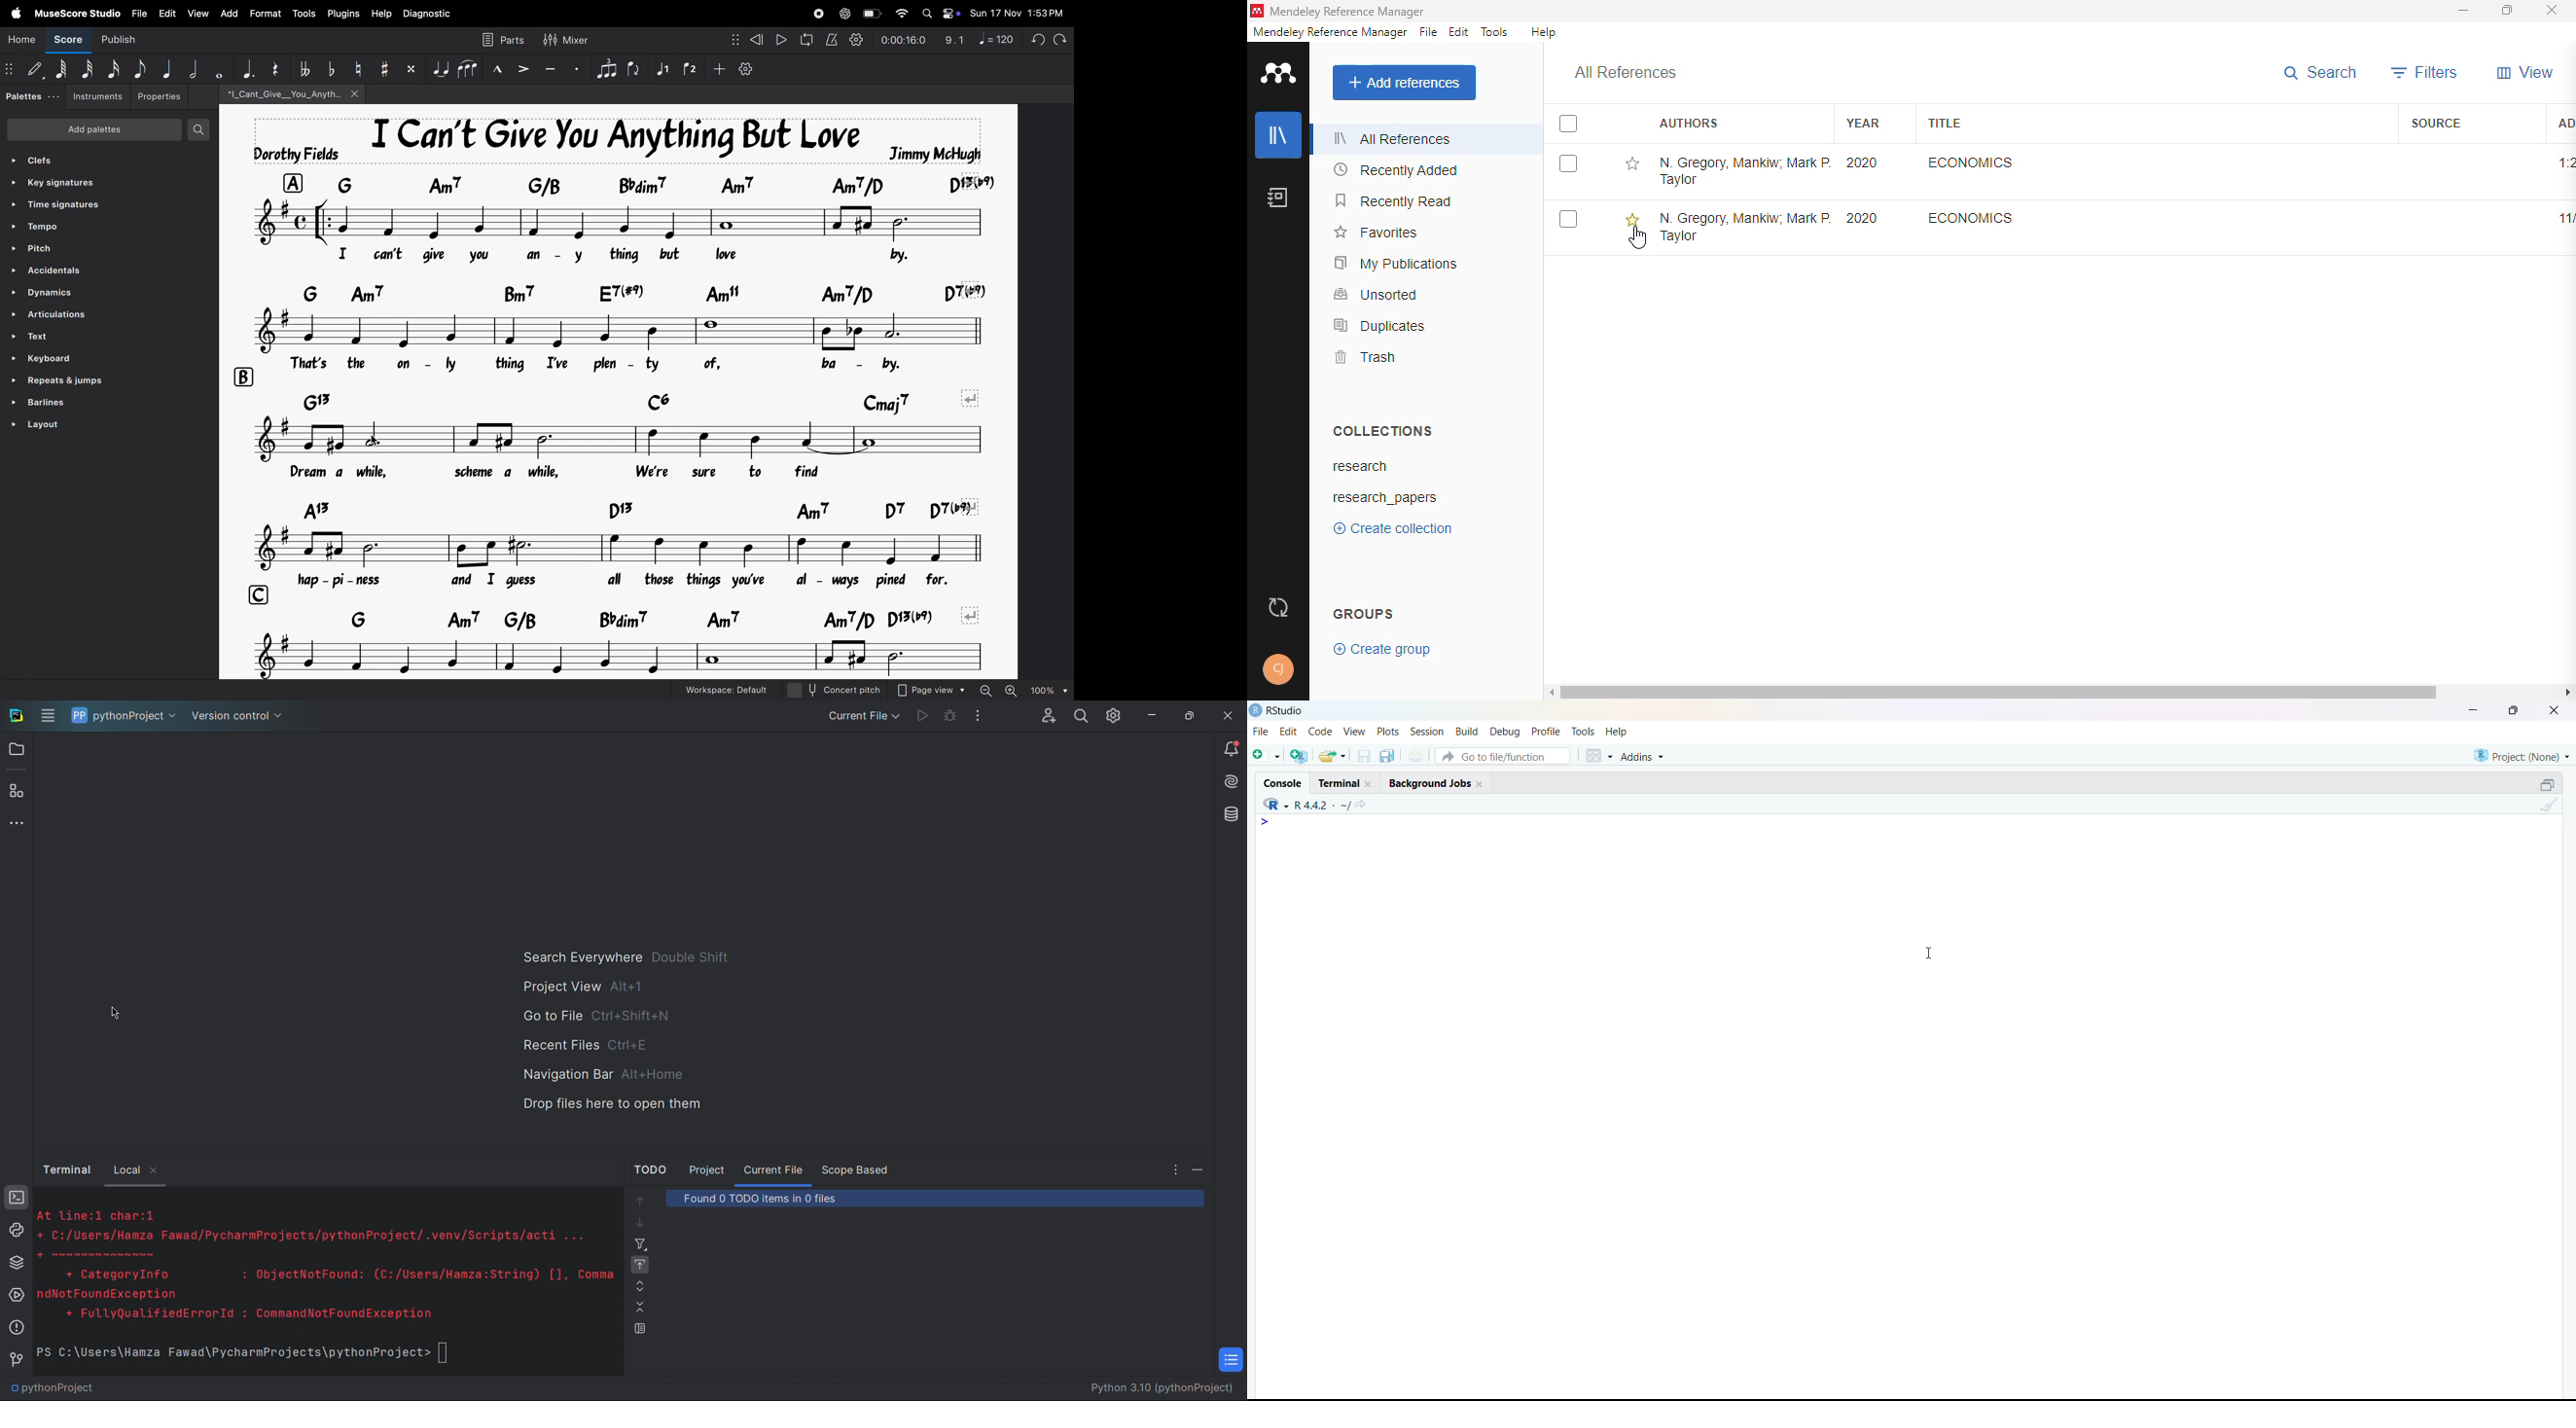  Describe the element at coordinates (304, 69) in the screenshot. I see `toggle double flat` at that location.